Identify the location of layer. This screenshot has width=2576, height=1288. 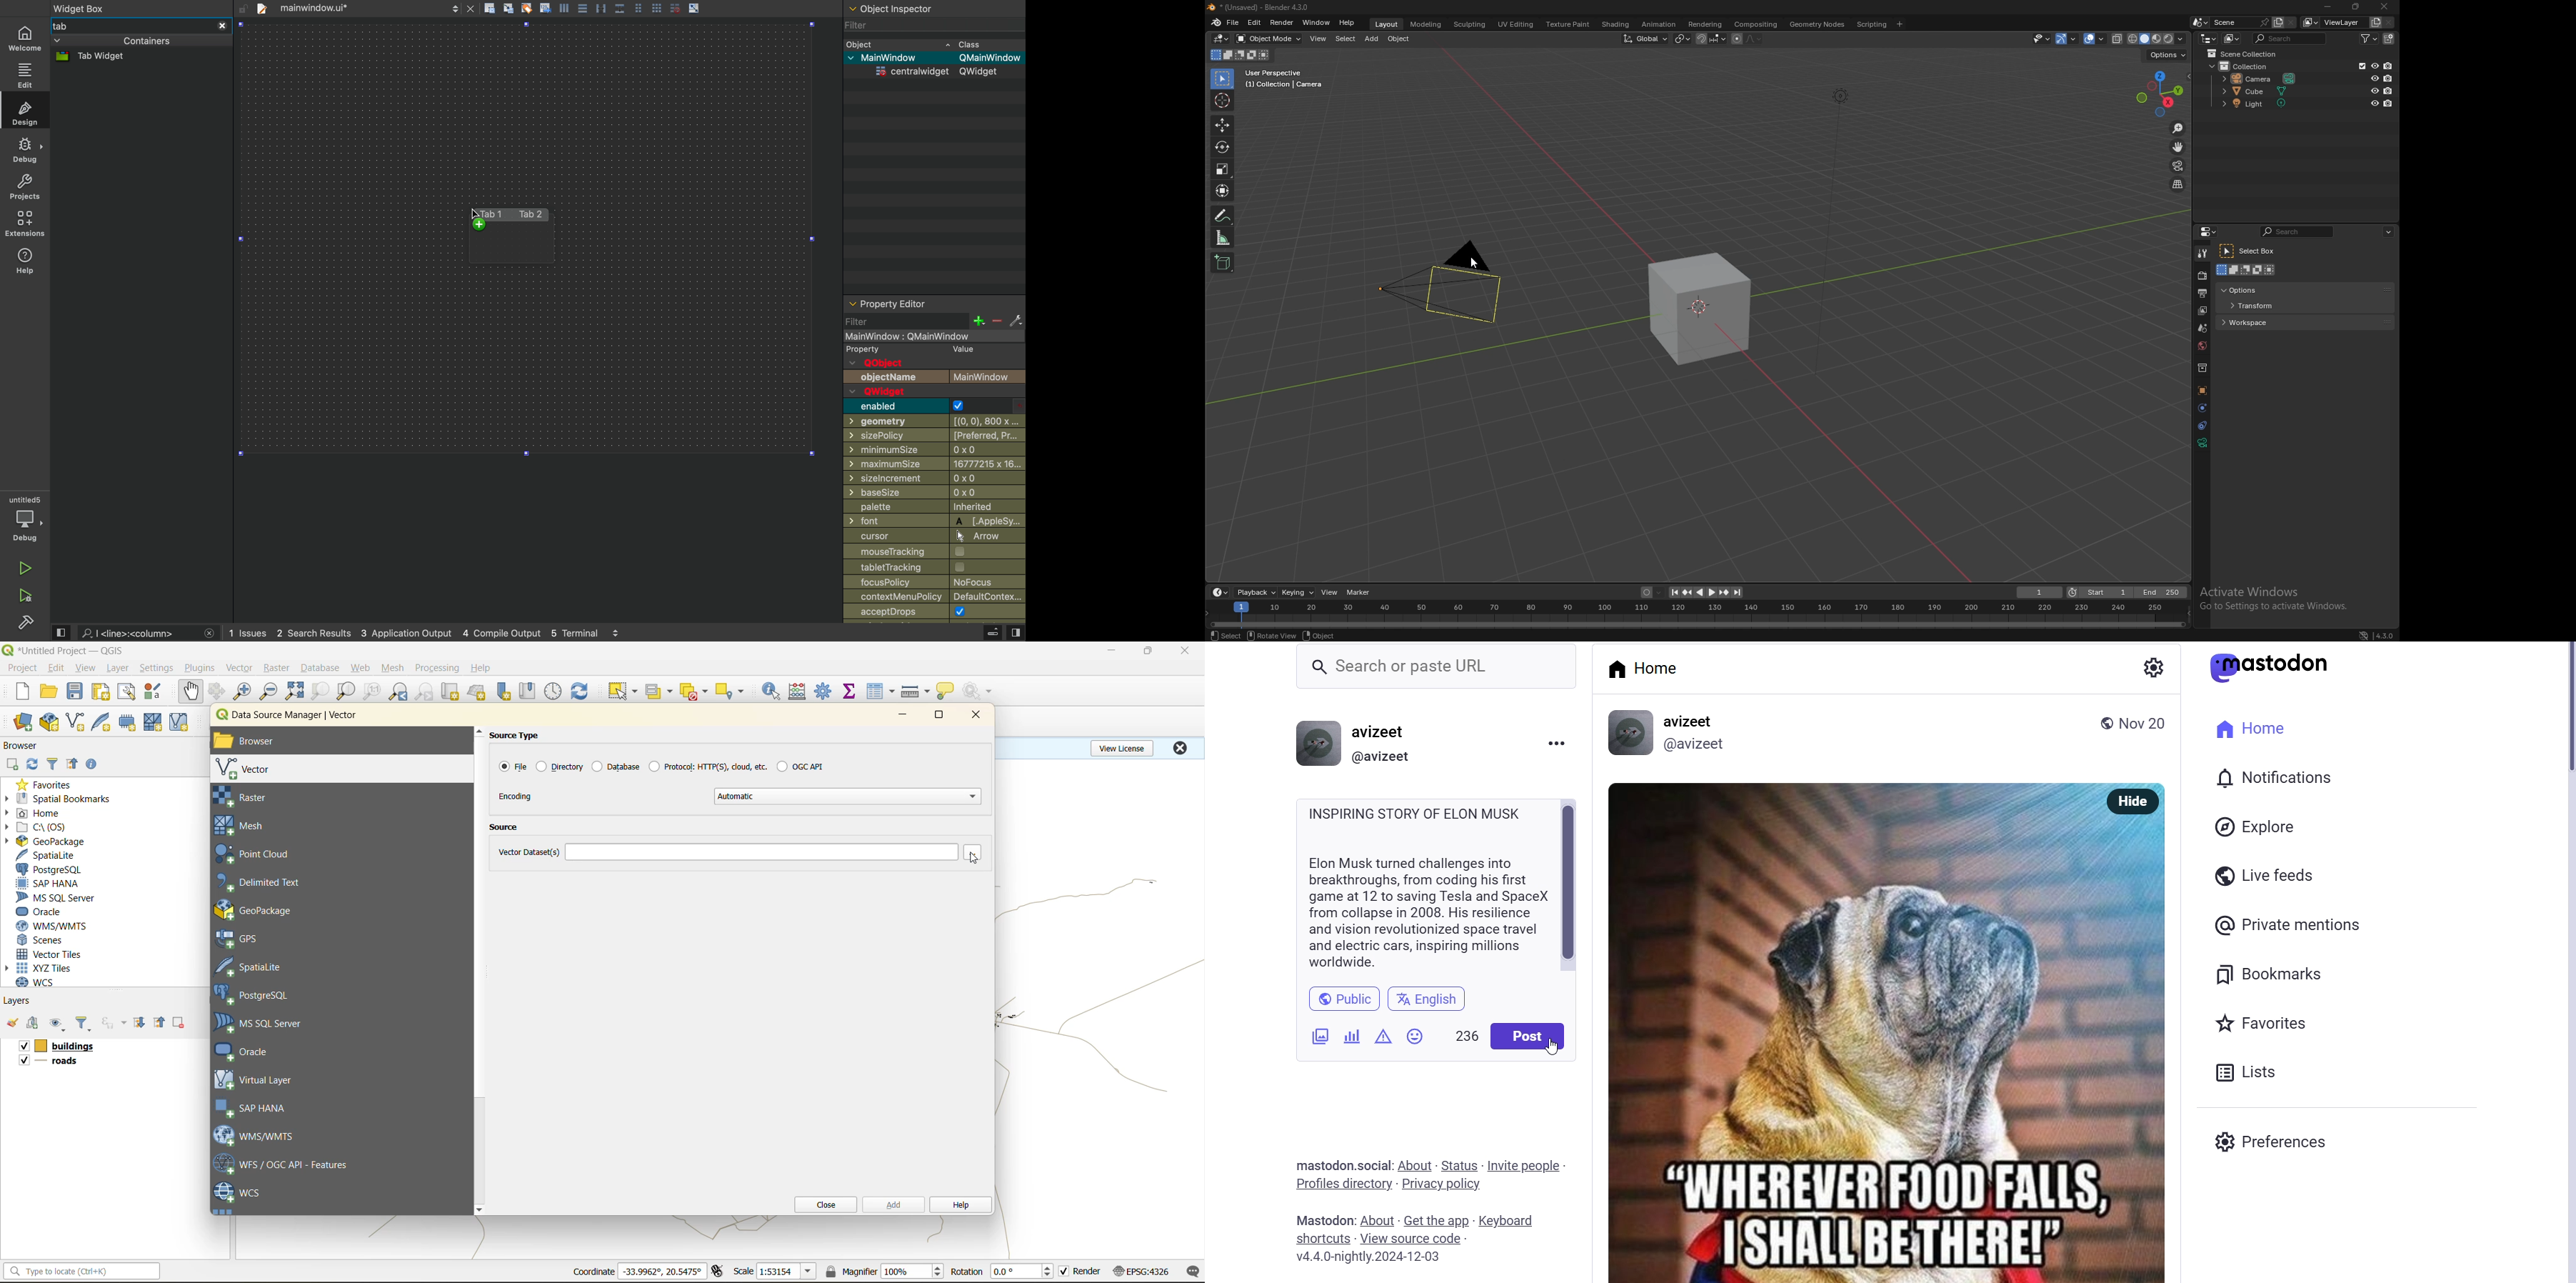
(2202, 311).